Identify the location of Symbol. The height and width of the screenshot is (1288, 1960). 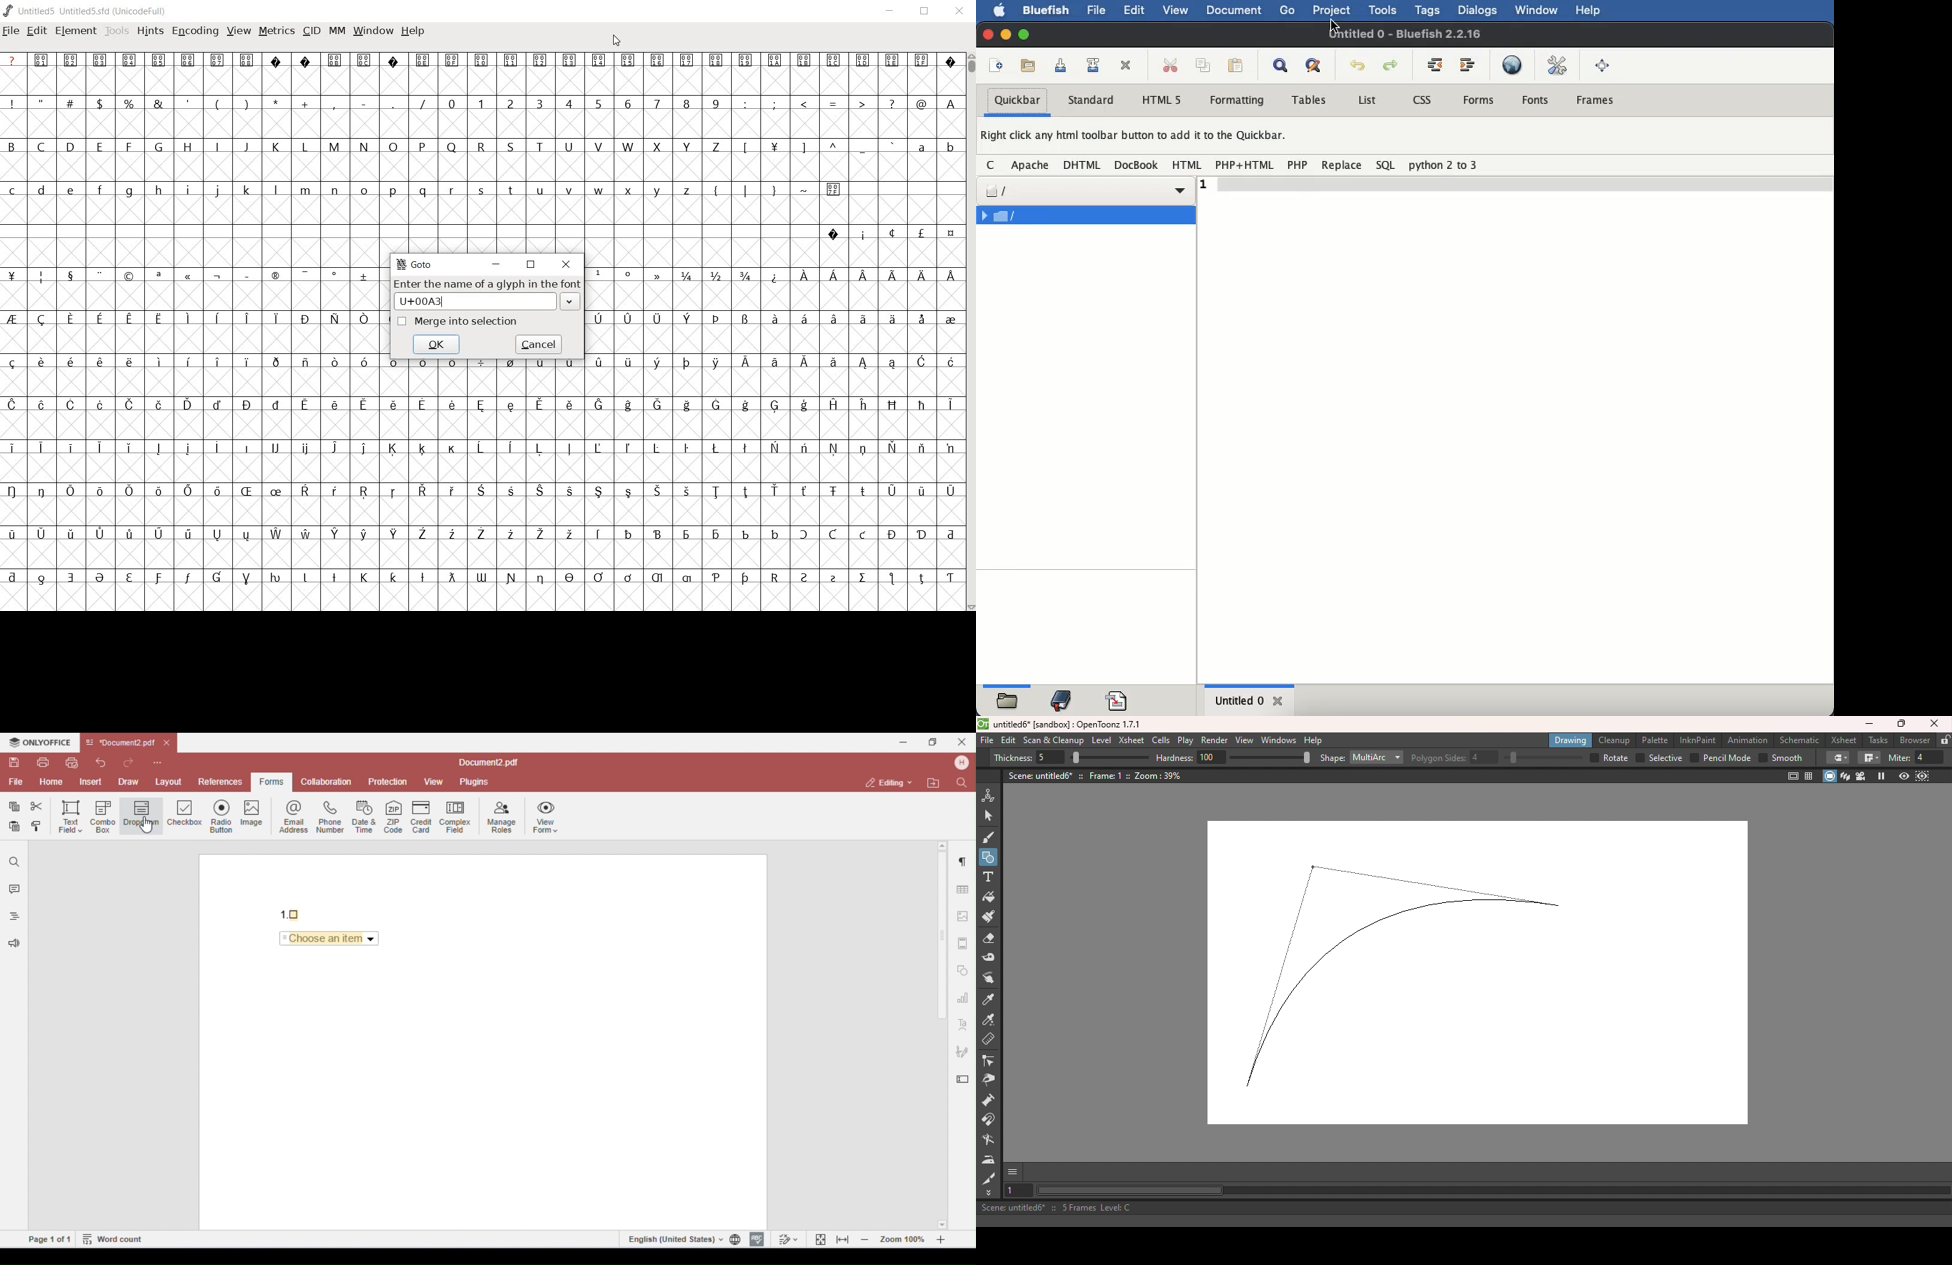
(833, 62).